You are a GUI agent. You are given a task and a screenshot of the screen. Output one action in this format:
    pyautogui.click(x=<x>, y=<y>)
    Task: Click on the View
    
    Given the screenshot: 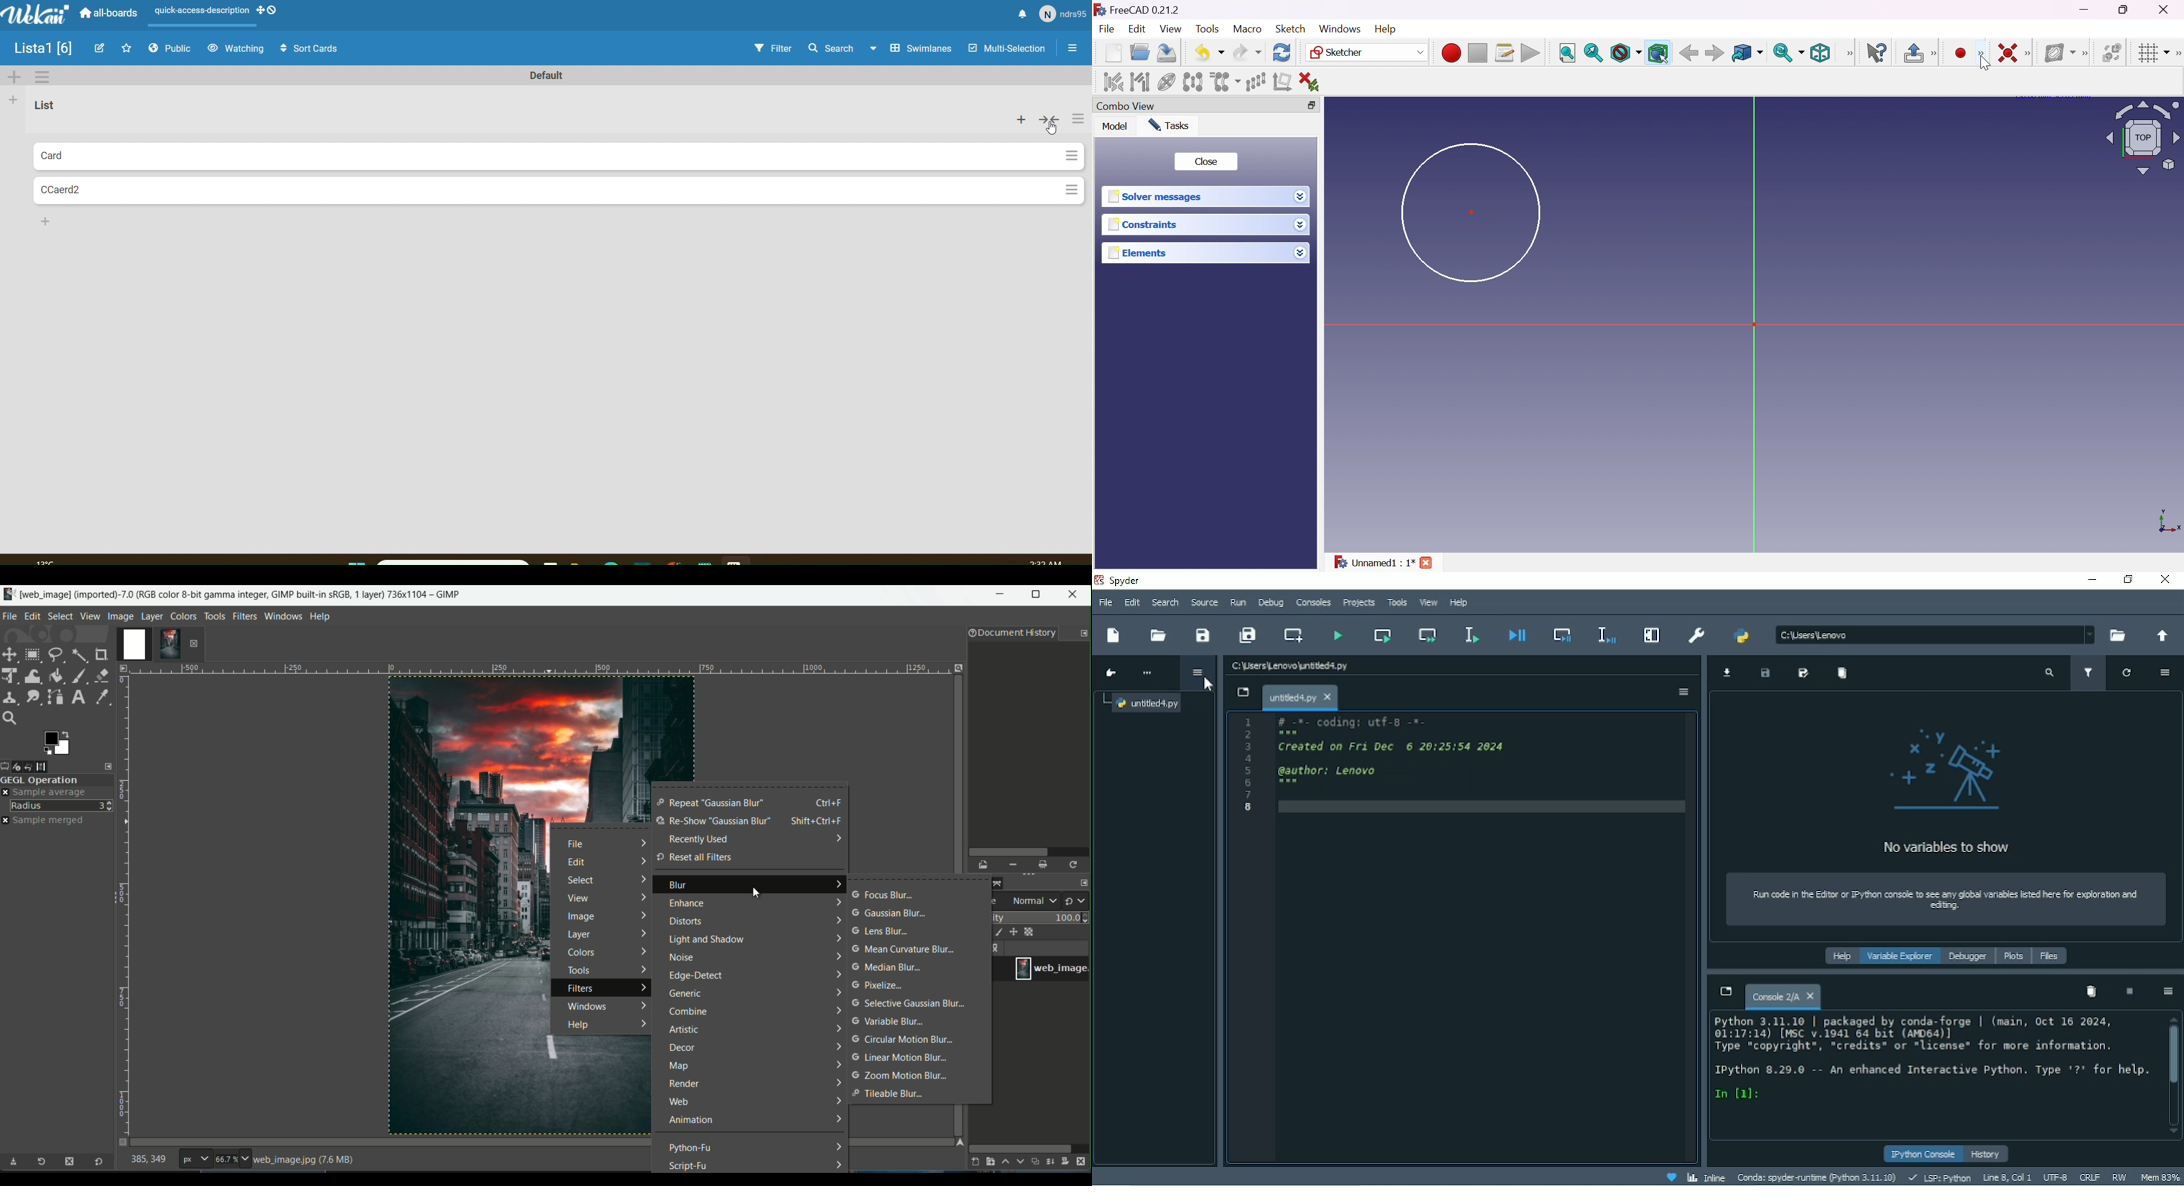 What is the action you would take?
    pyautogui.click(x=1428, y=602)
    